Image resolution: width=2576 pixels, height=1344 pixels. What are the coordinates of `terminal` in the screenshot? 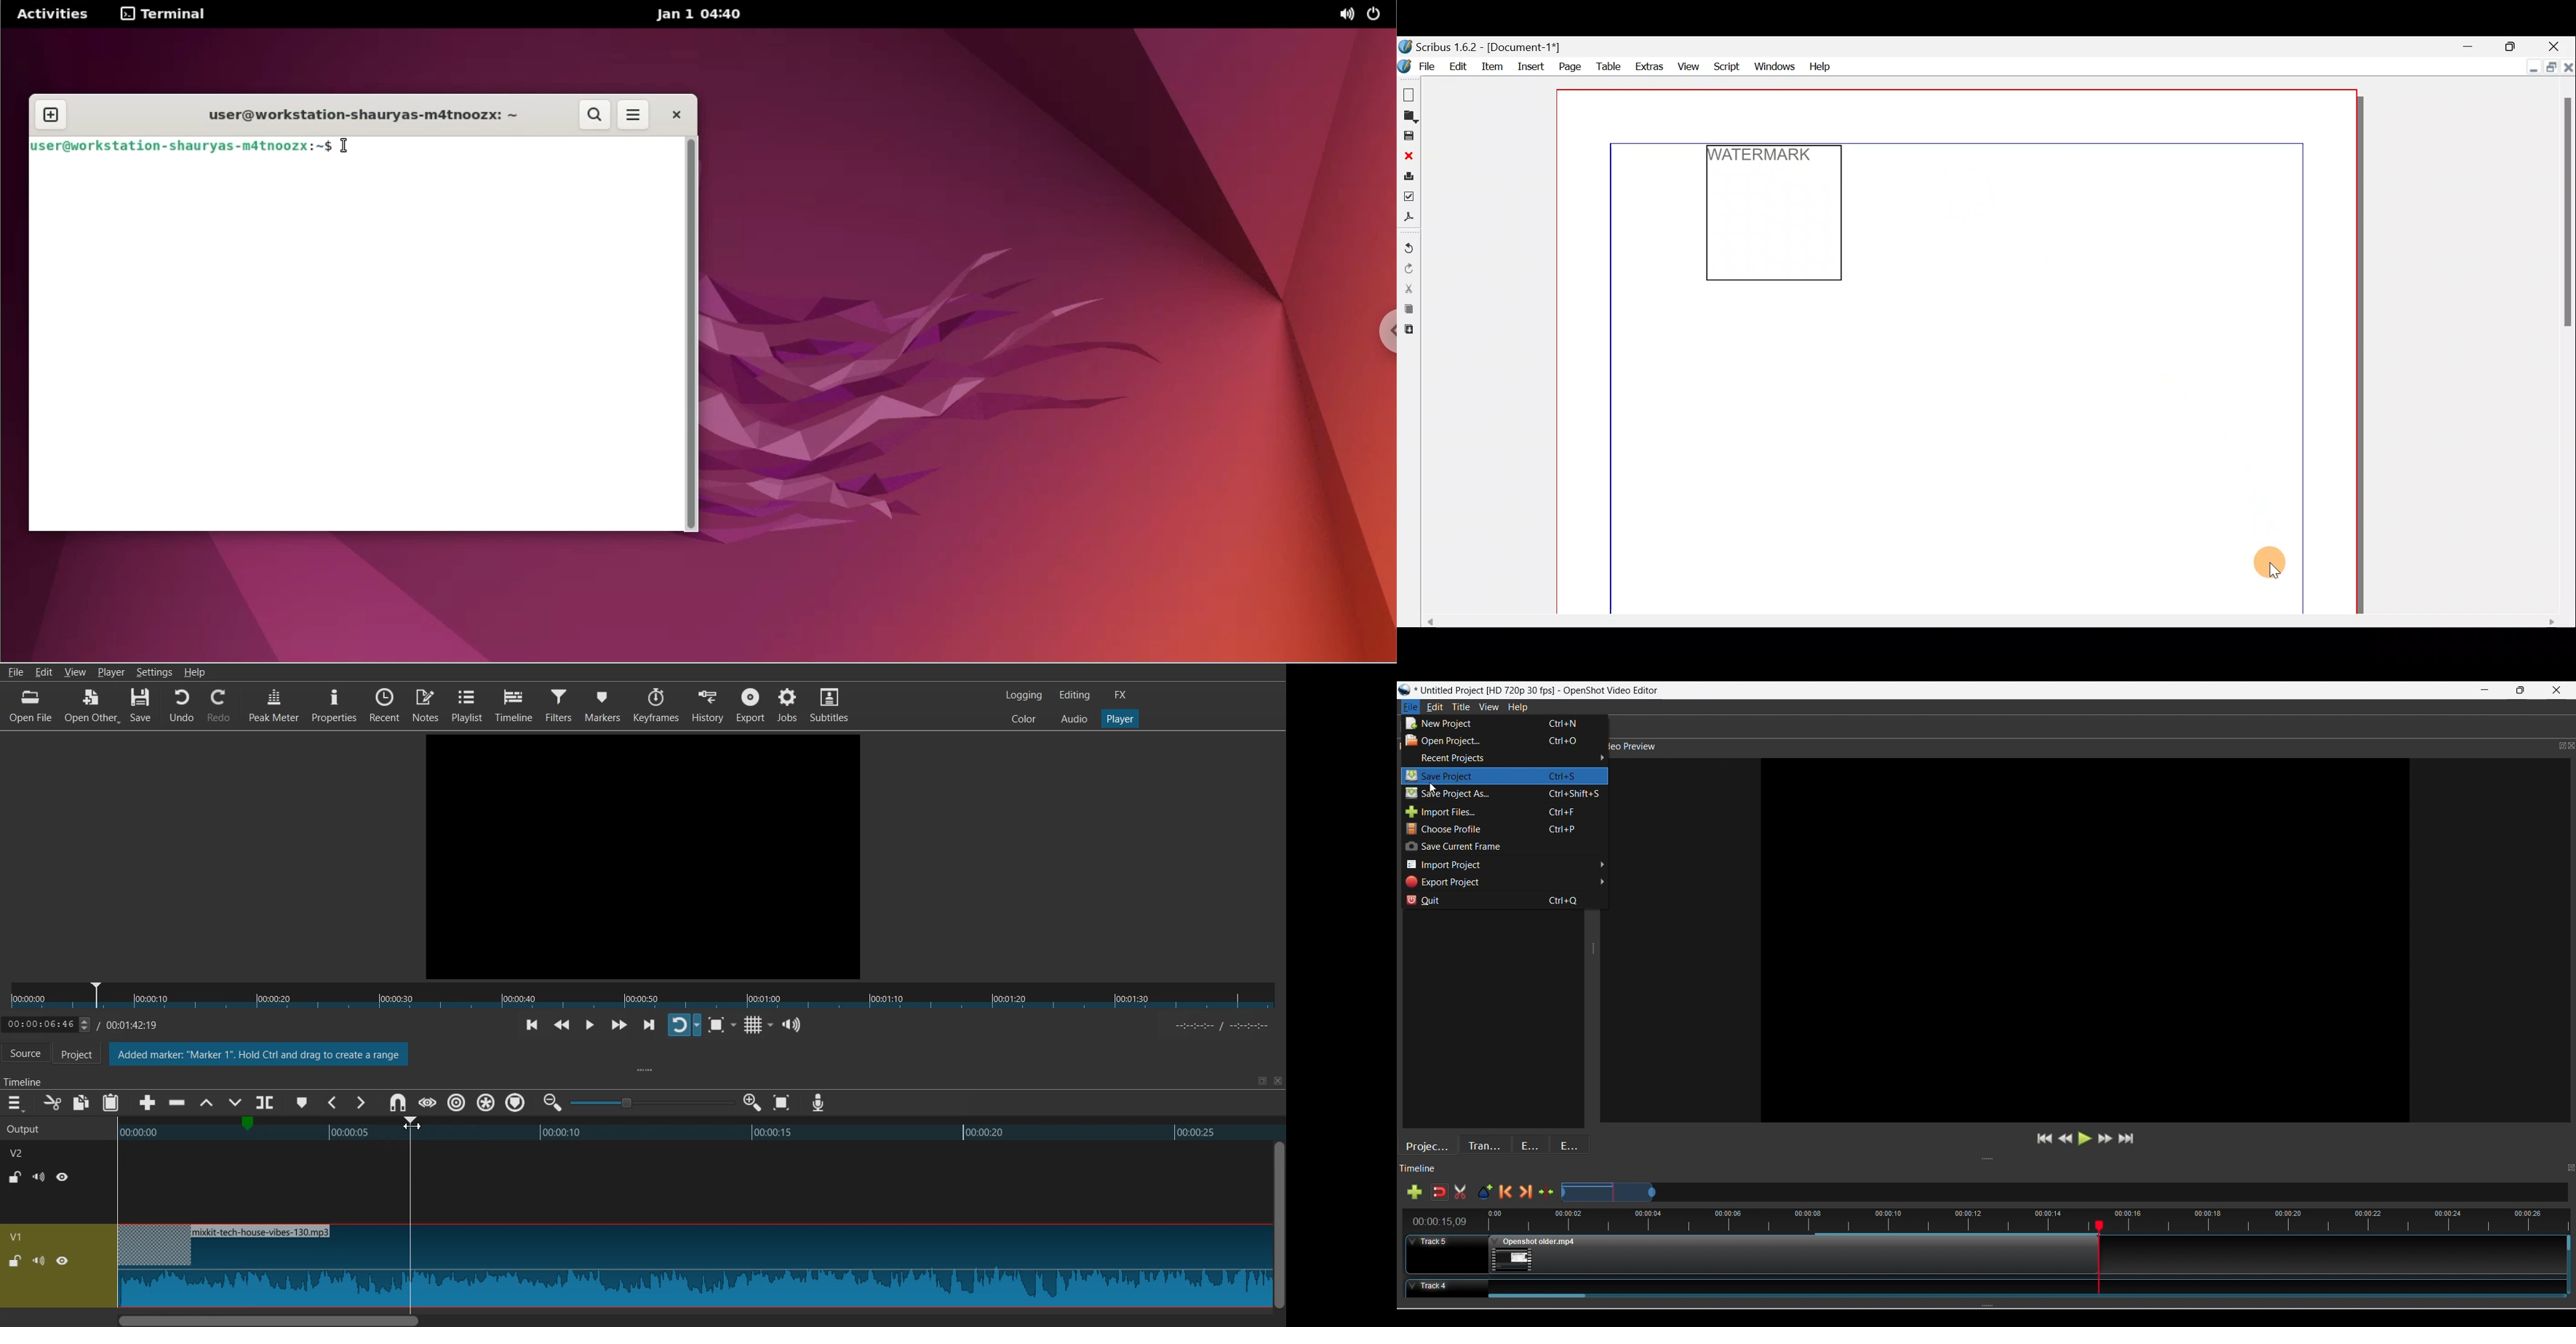 It's located at (162, 15).